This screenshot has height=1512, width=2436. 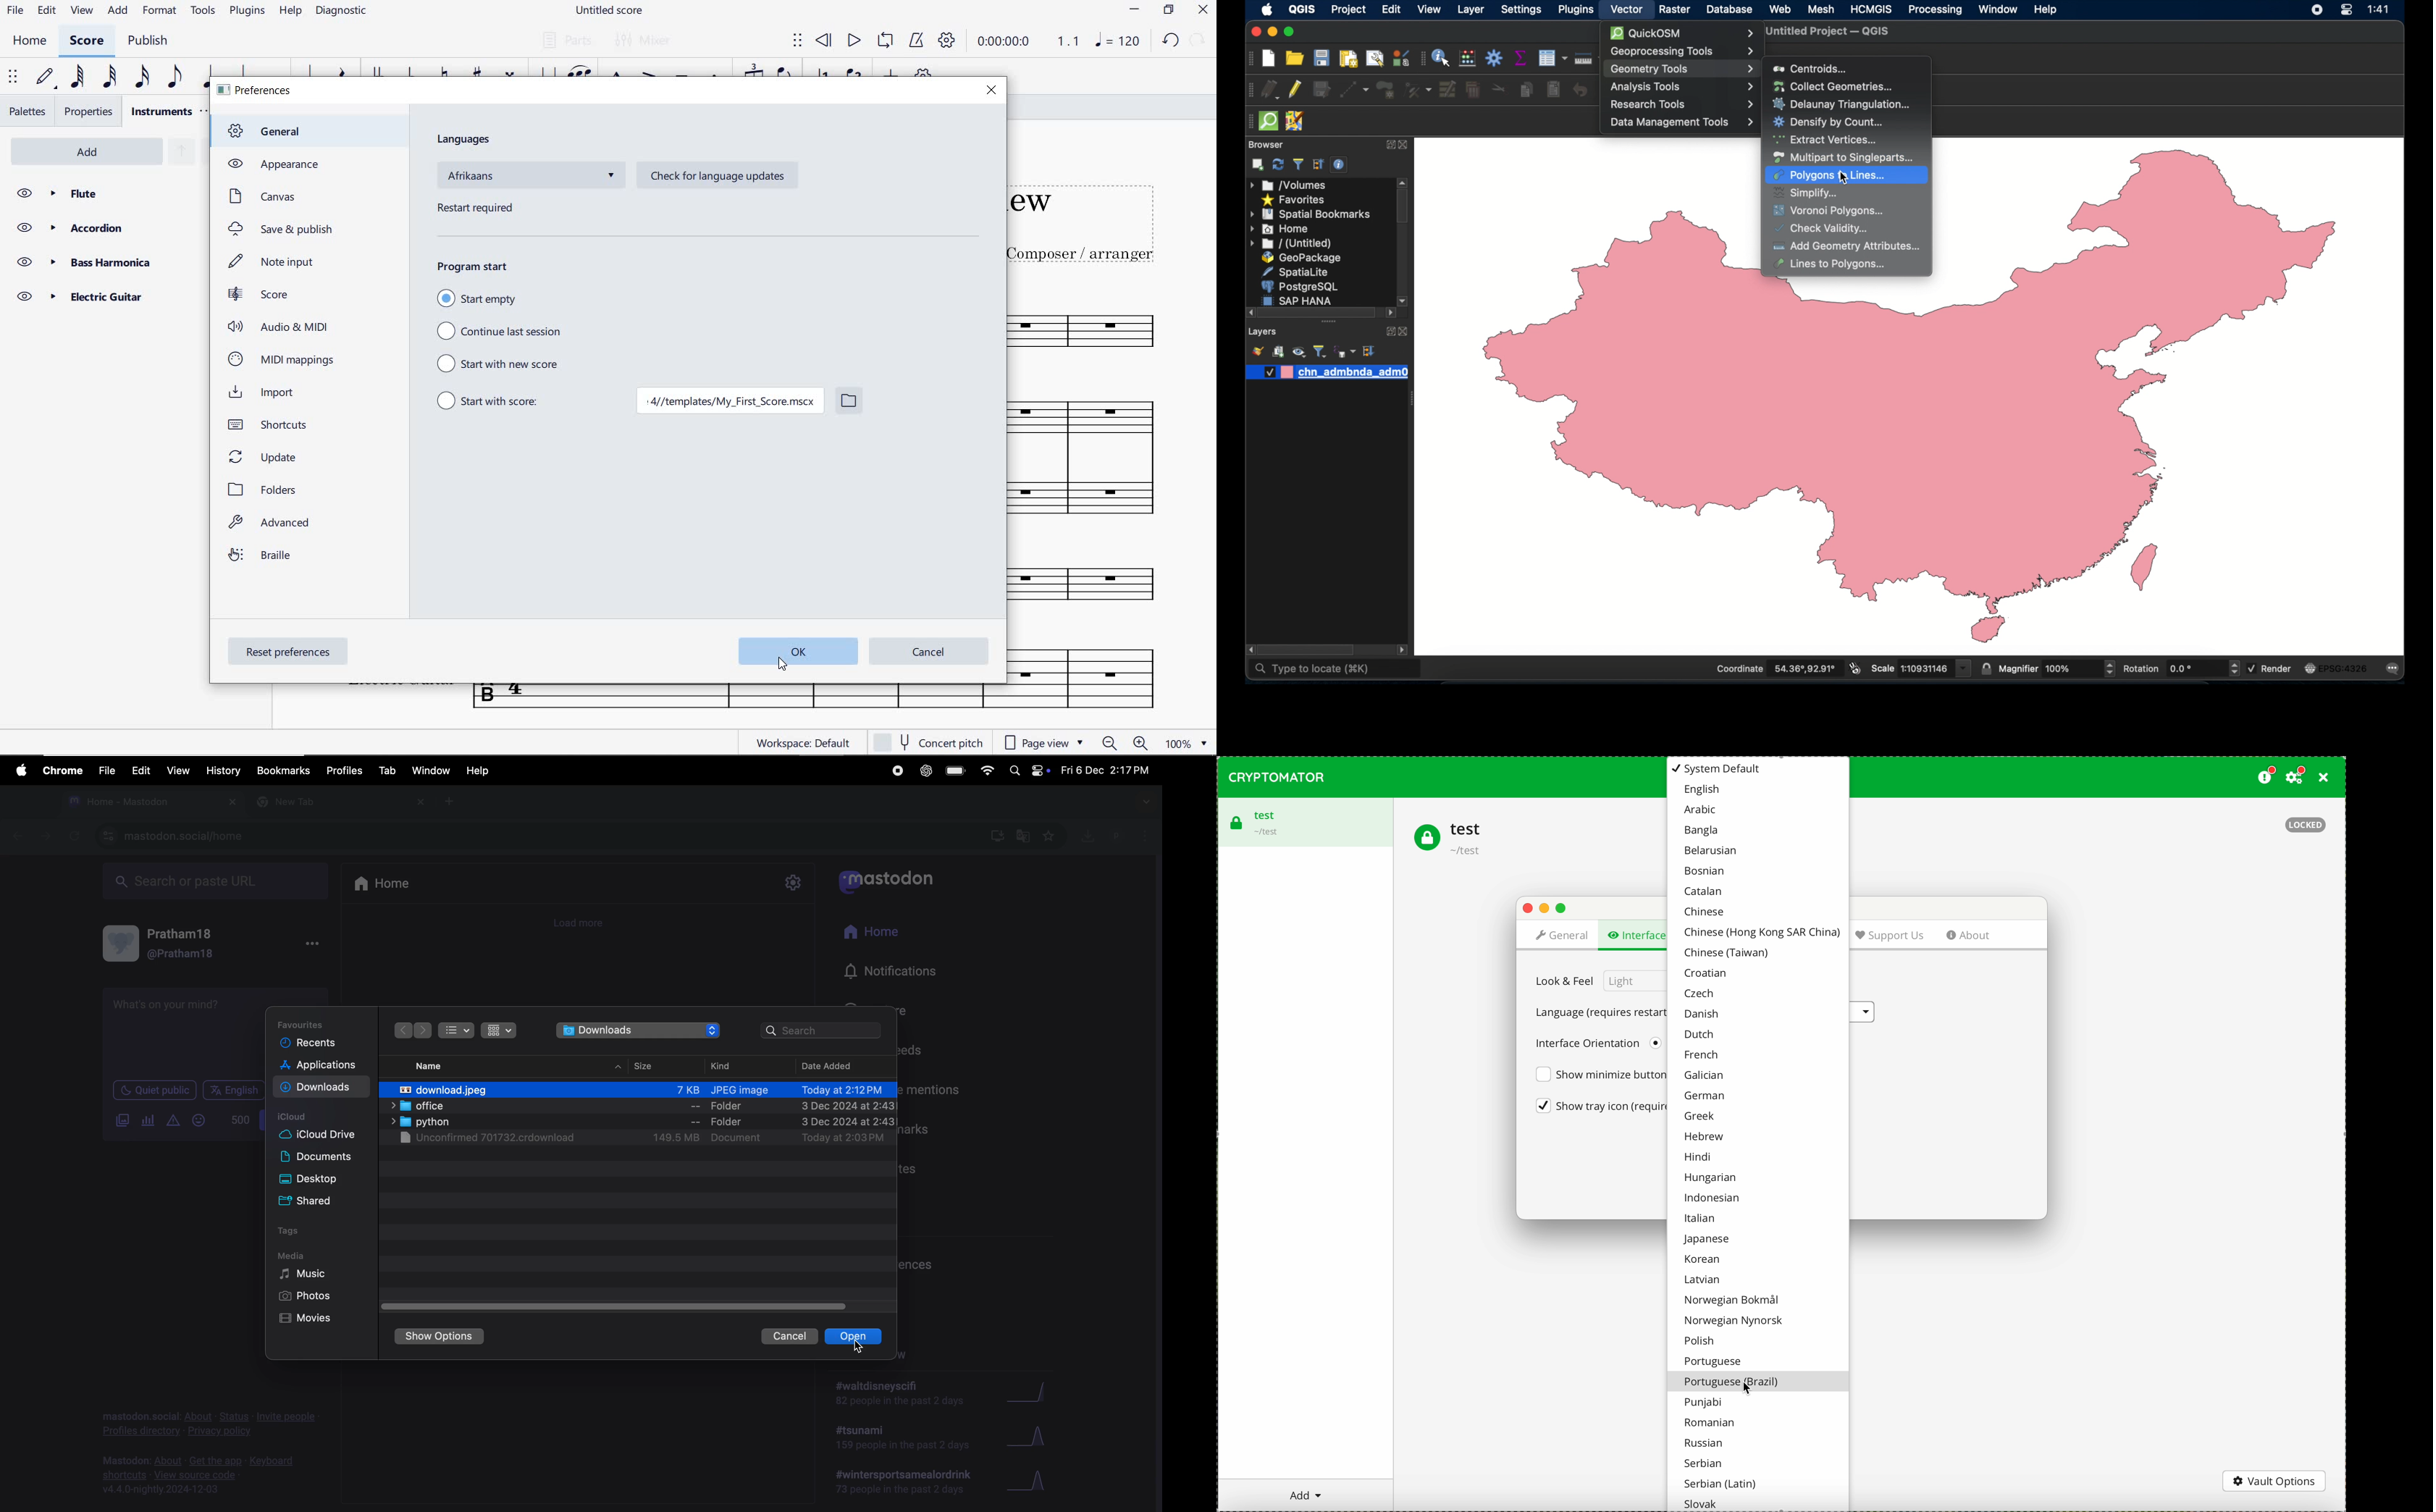 What do you see at coordinates (1555, 90) in the screenshot?
I see `paste features` at bounding box center [1555, 90].